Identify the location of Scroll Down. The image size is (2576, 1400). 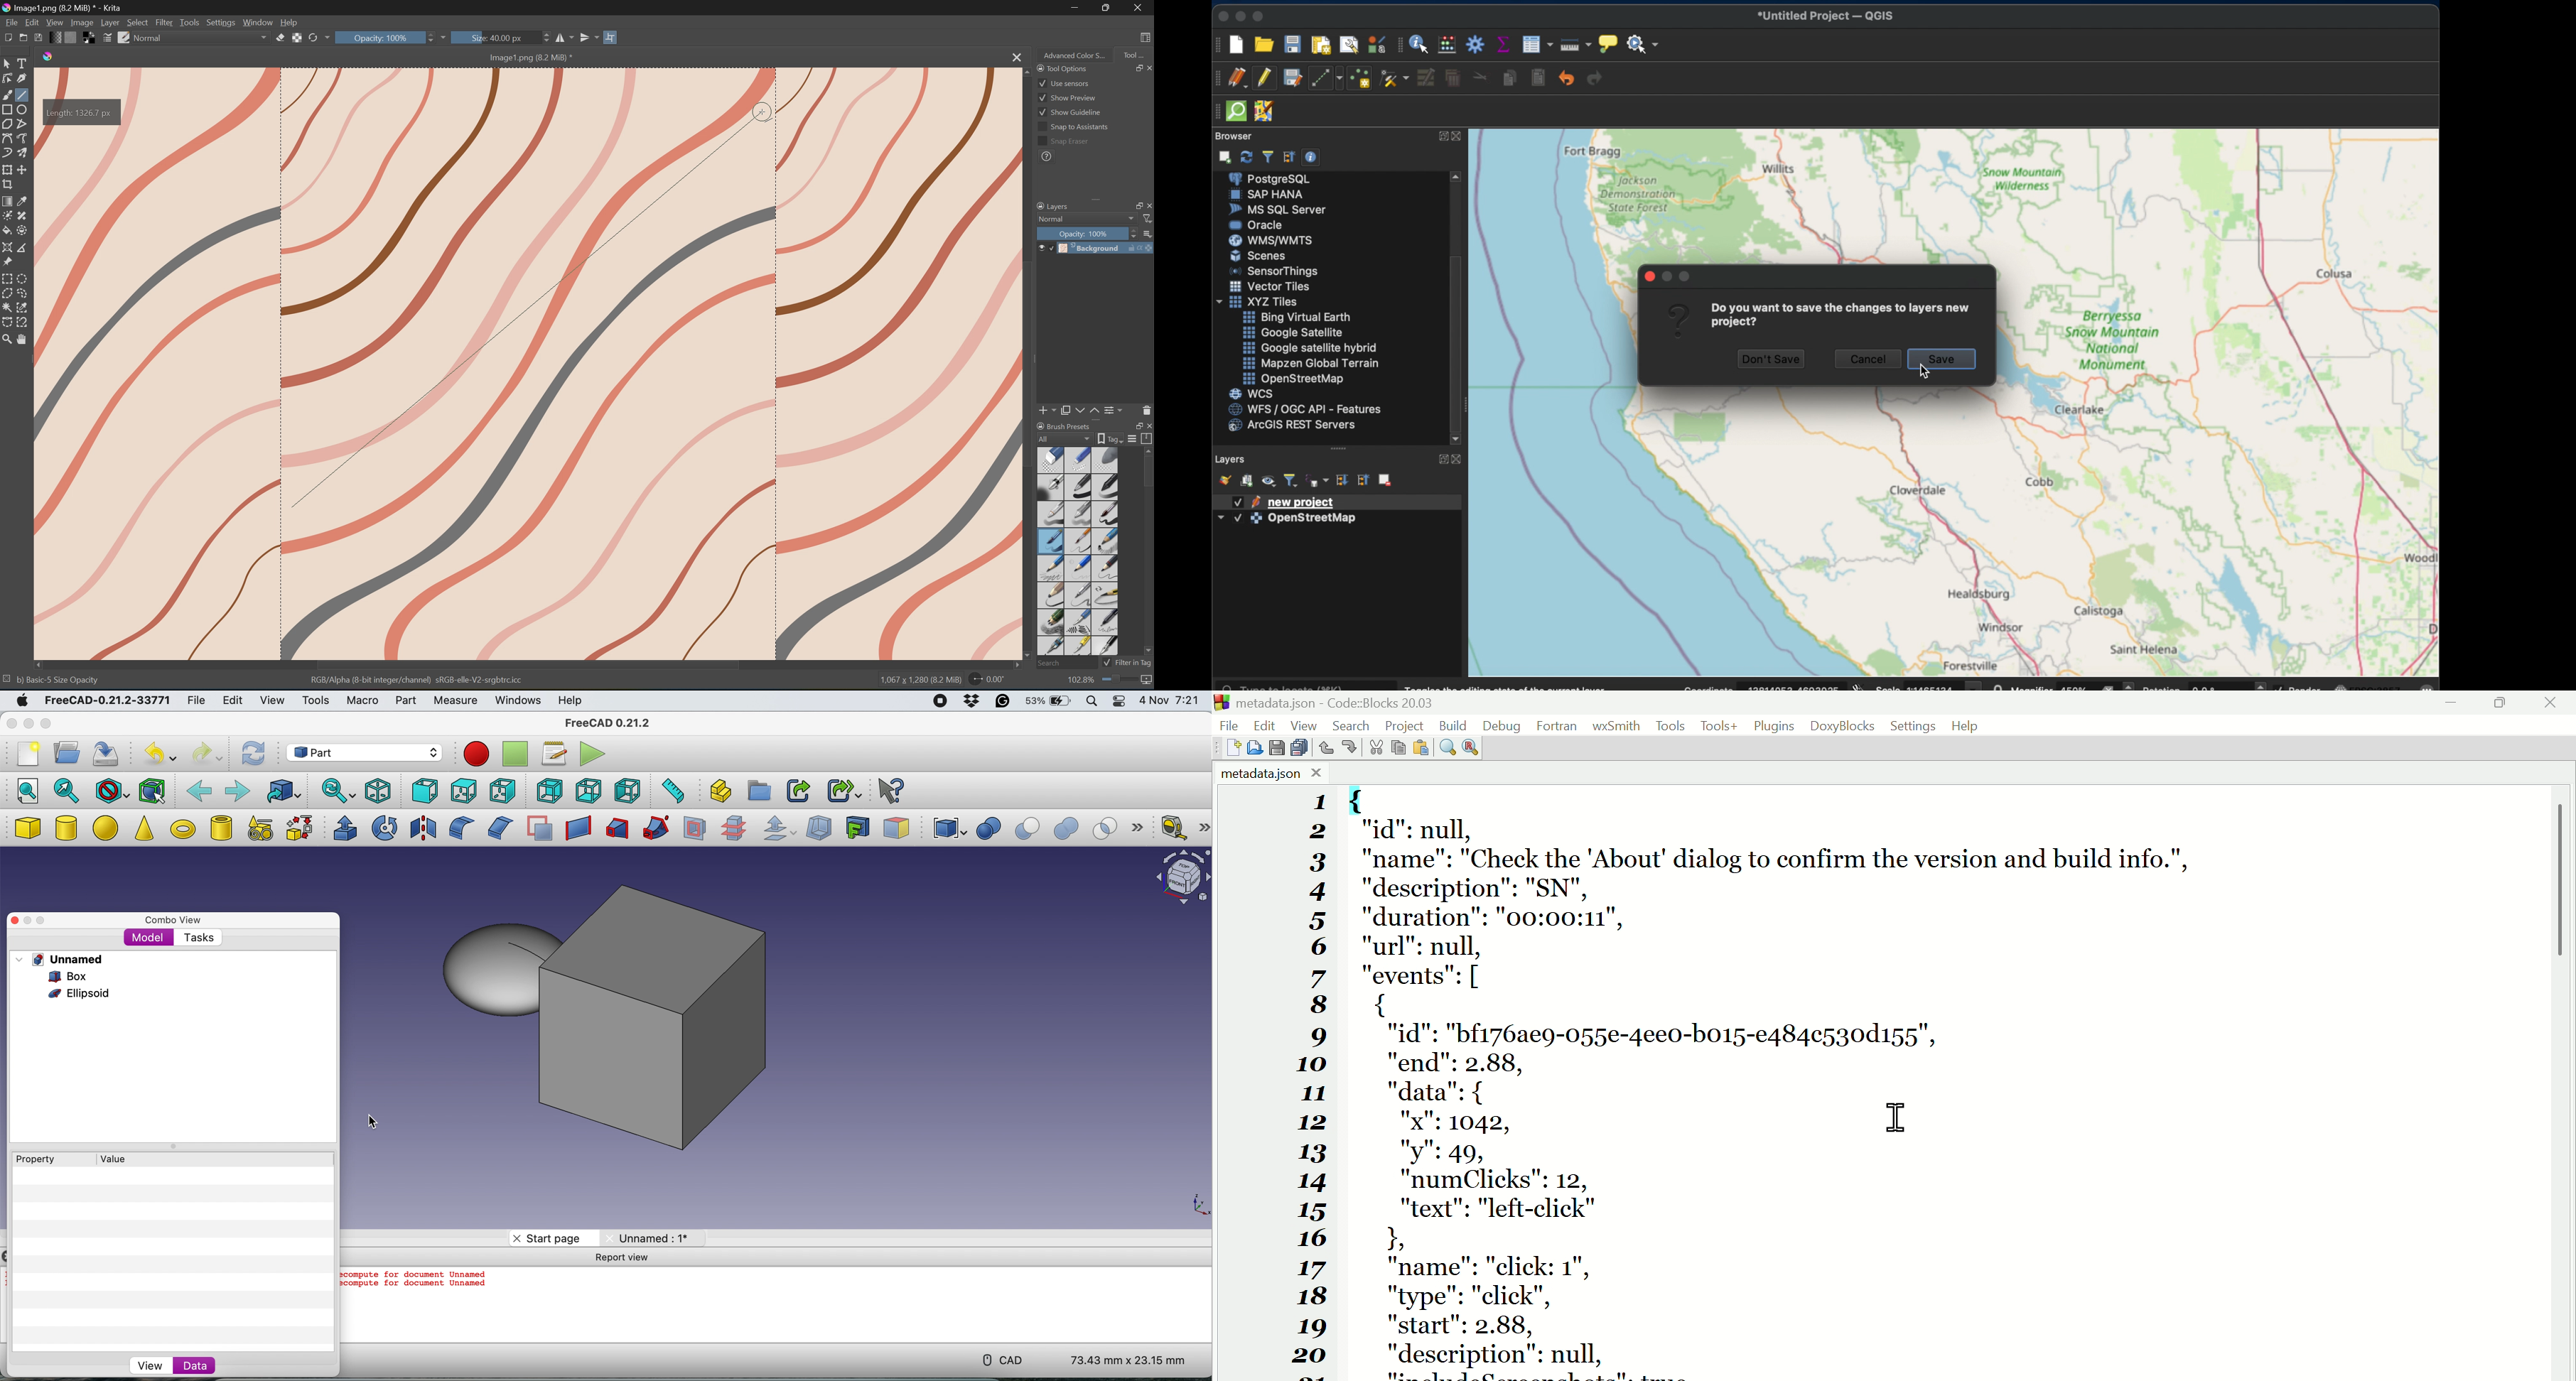
(1147, 652).